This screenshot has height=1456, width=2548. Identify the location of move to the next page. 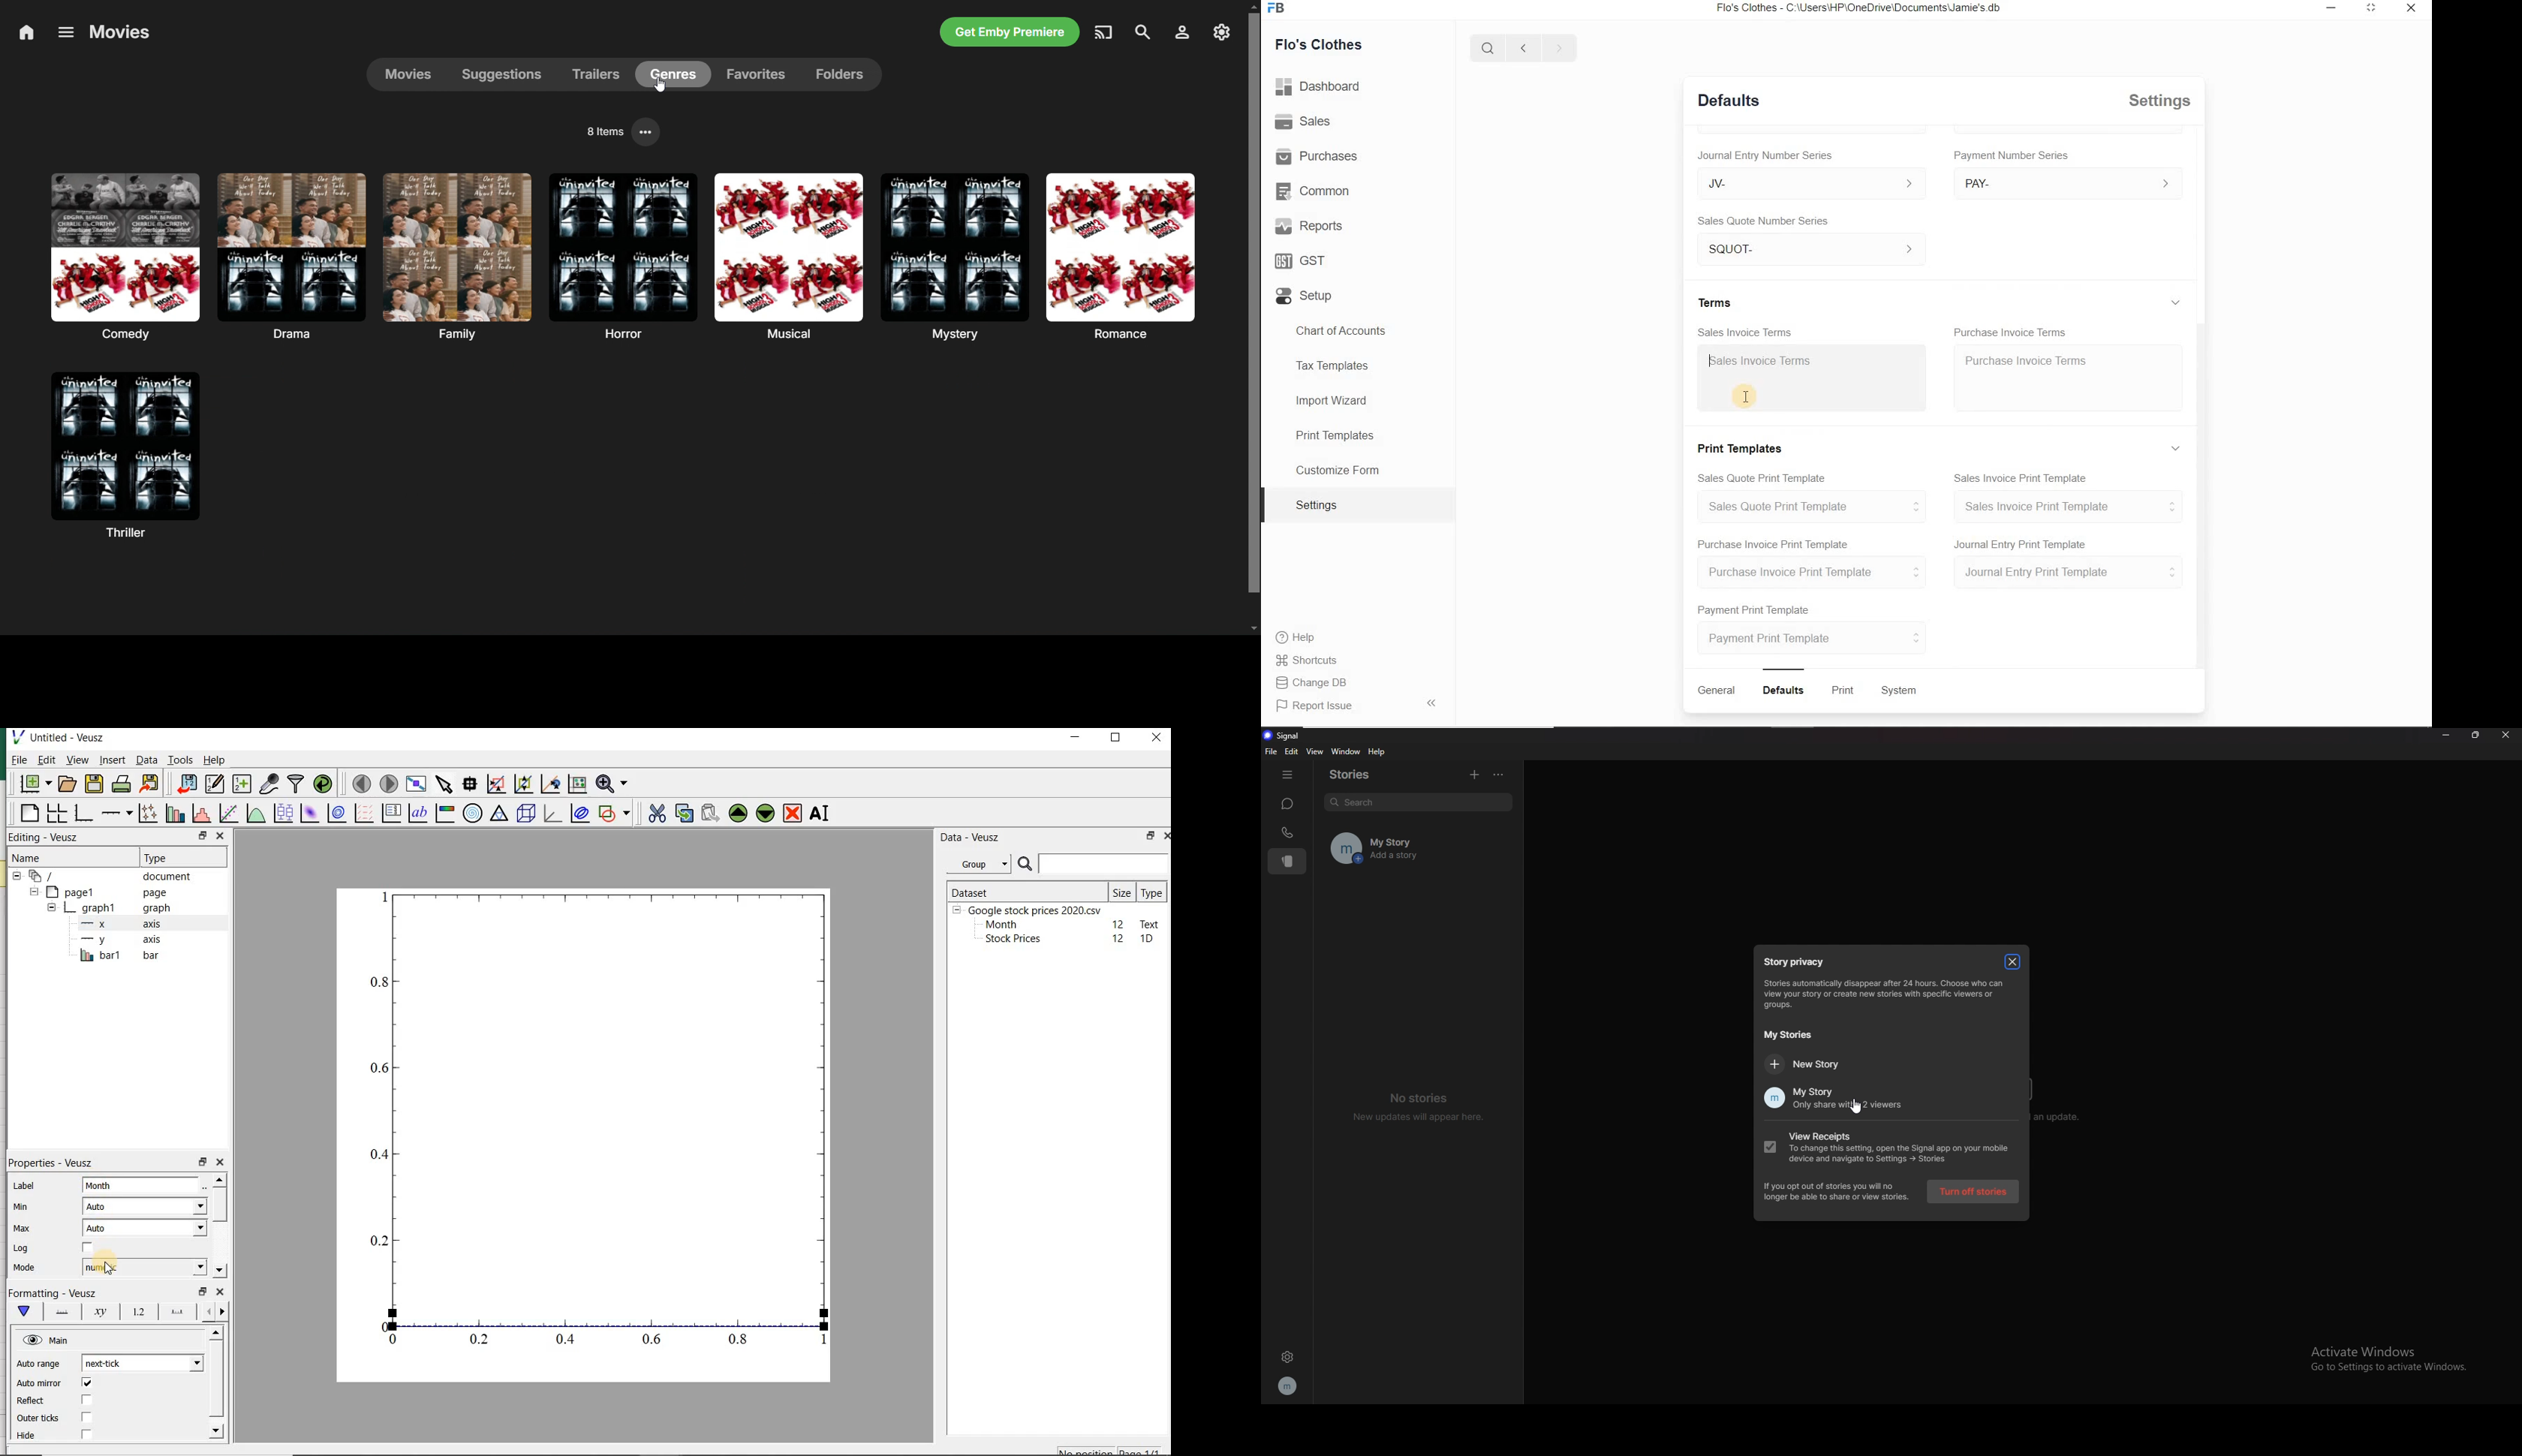
(389, 784).